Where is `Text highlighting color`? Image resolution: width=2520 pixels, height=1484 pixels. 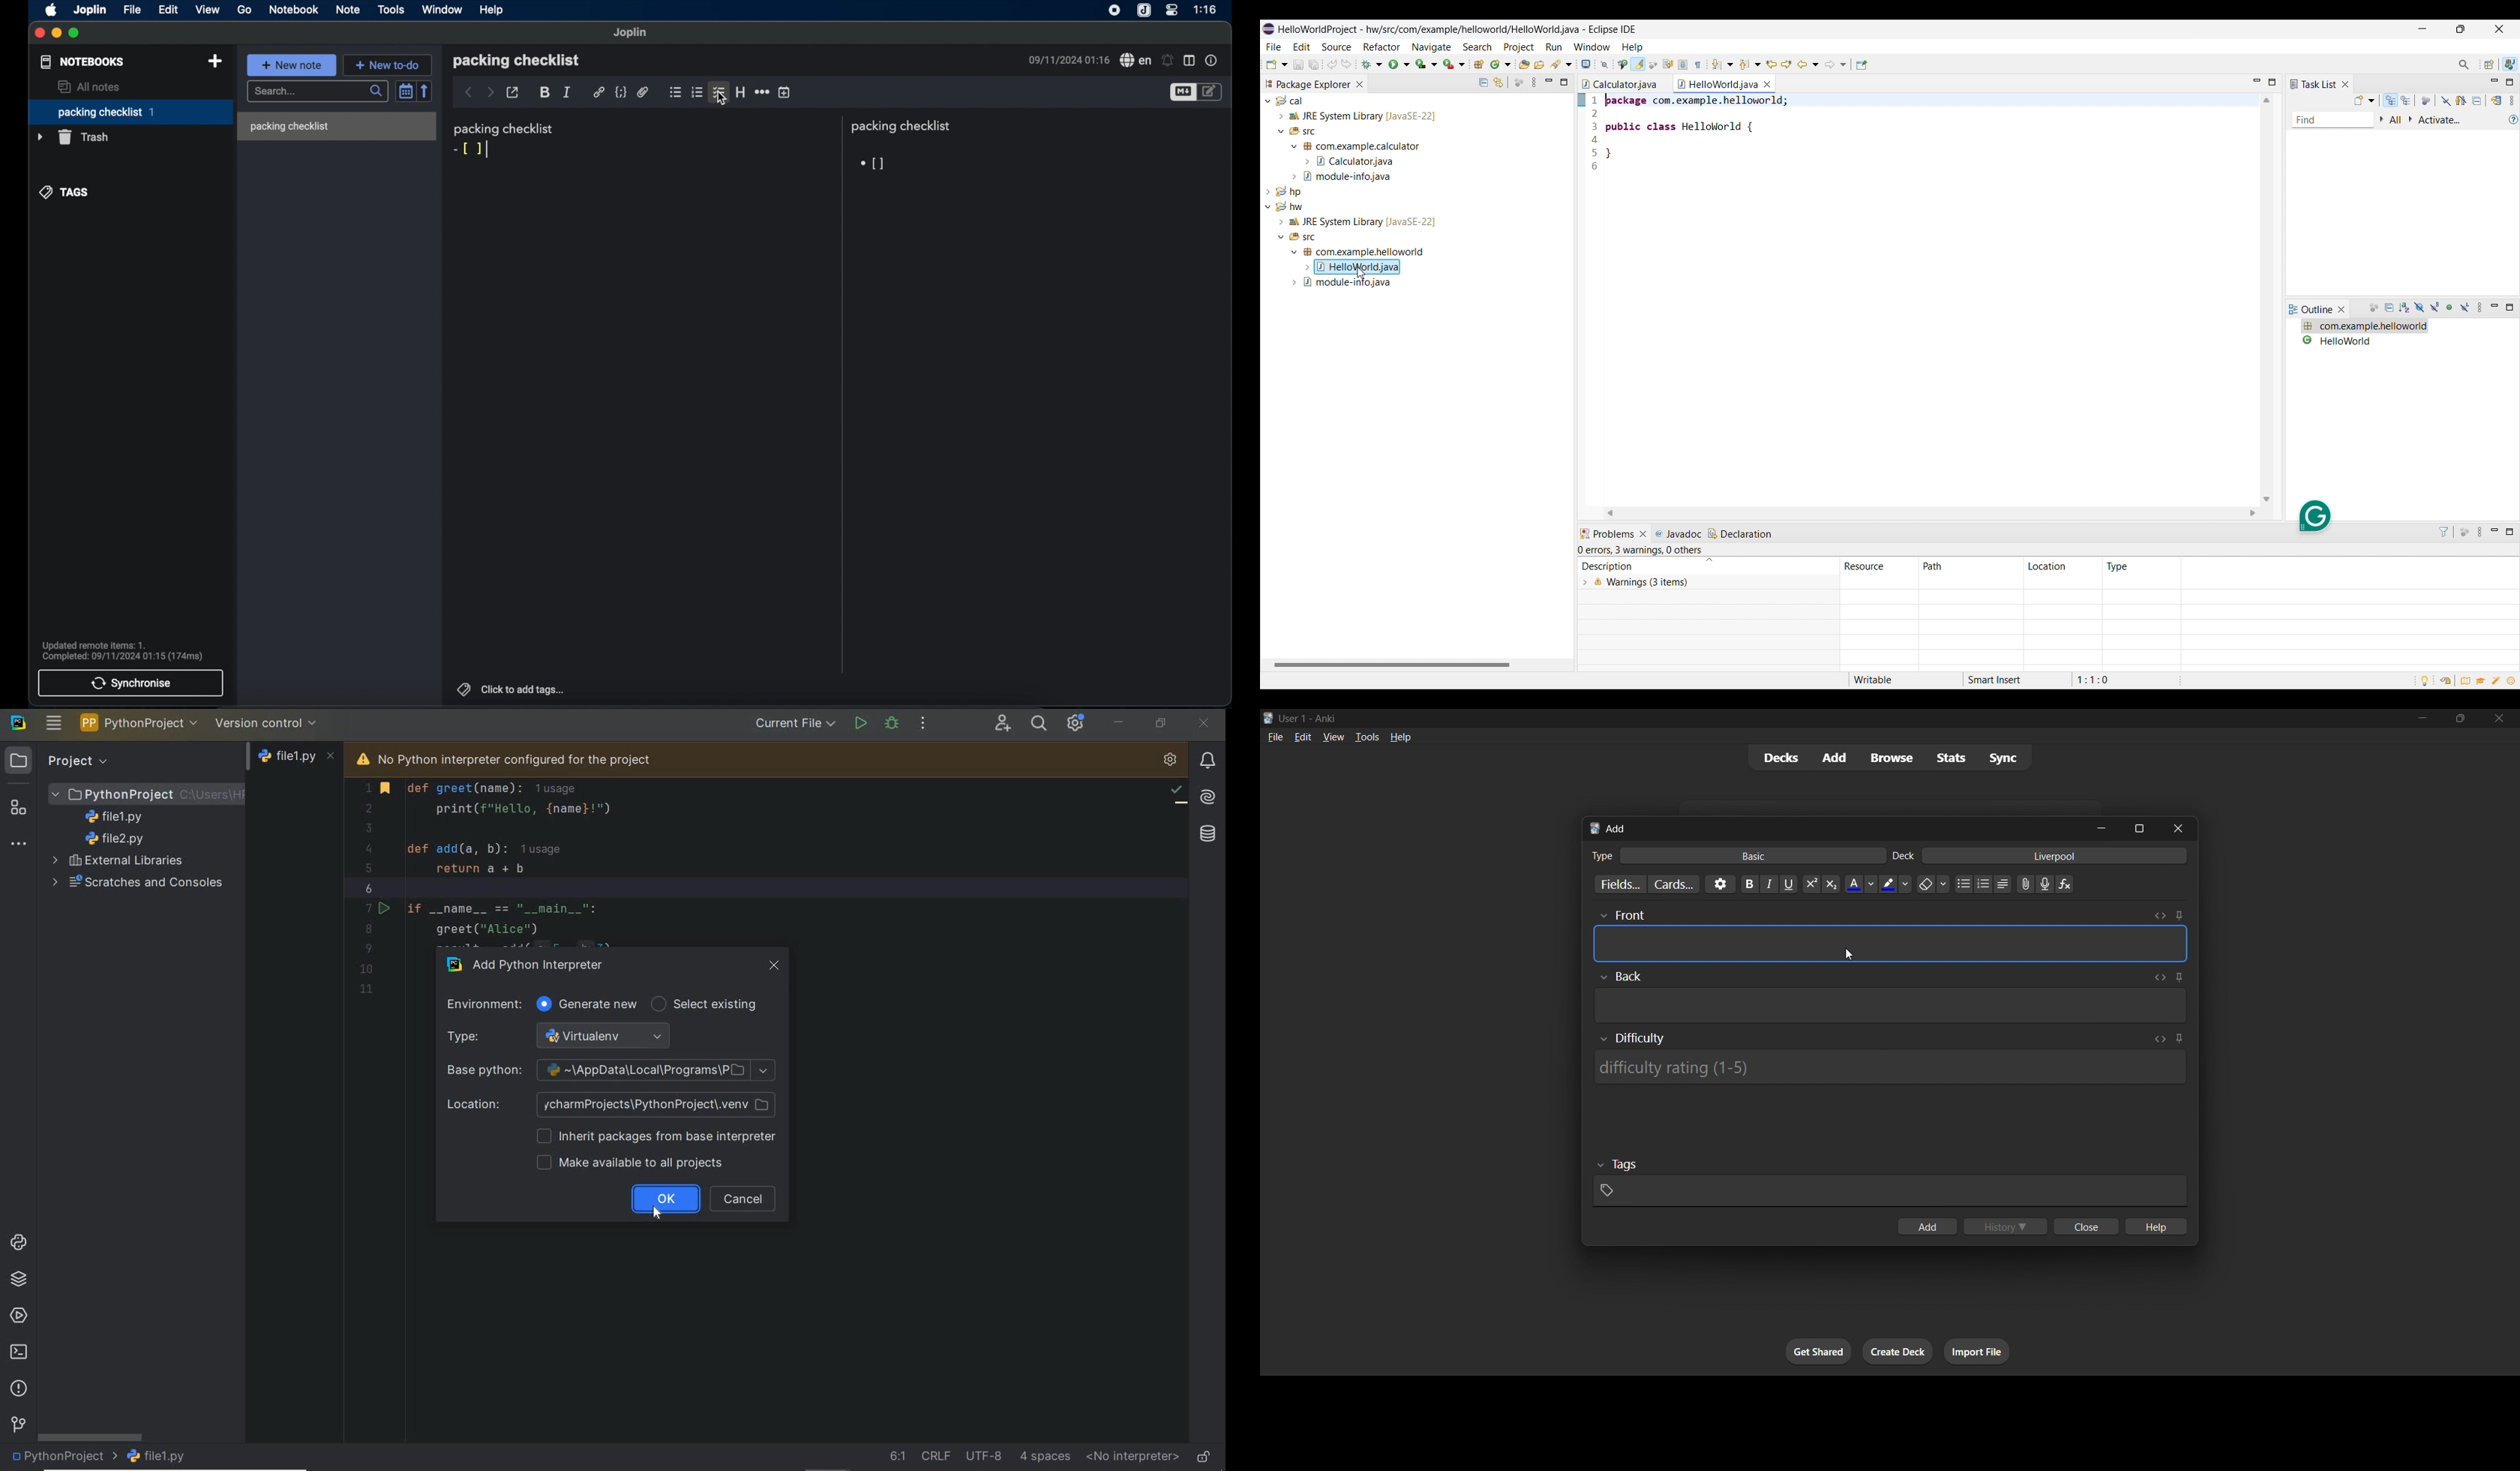
Text highlighting color is located at coordinates (1896, 884).